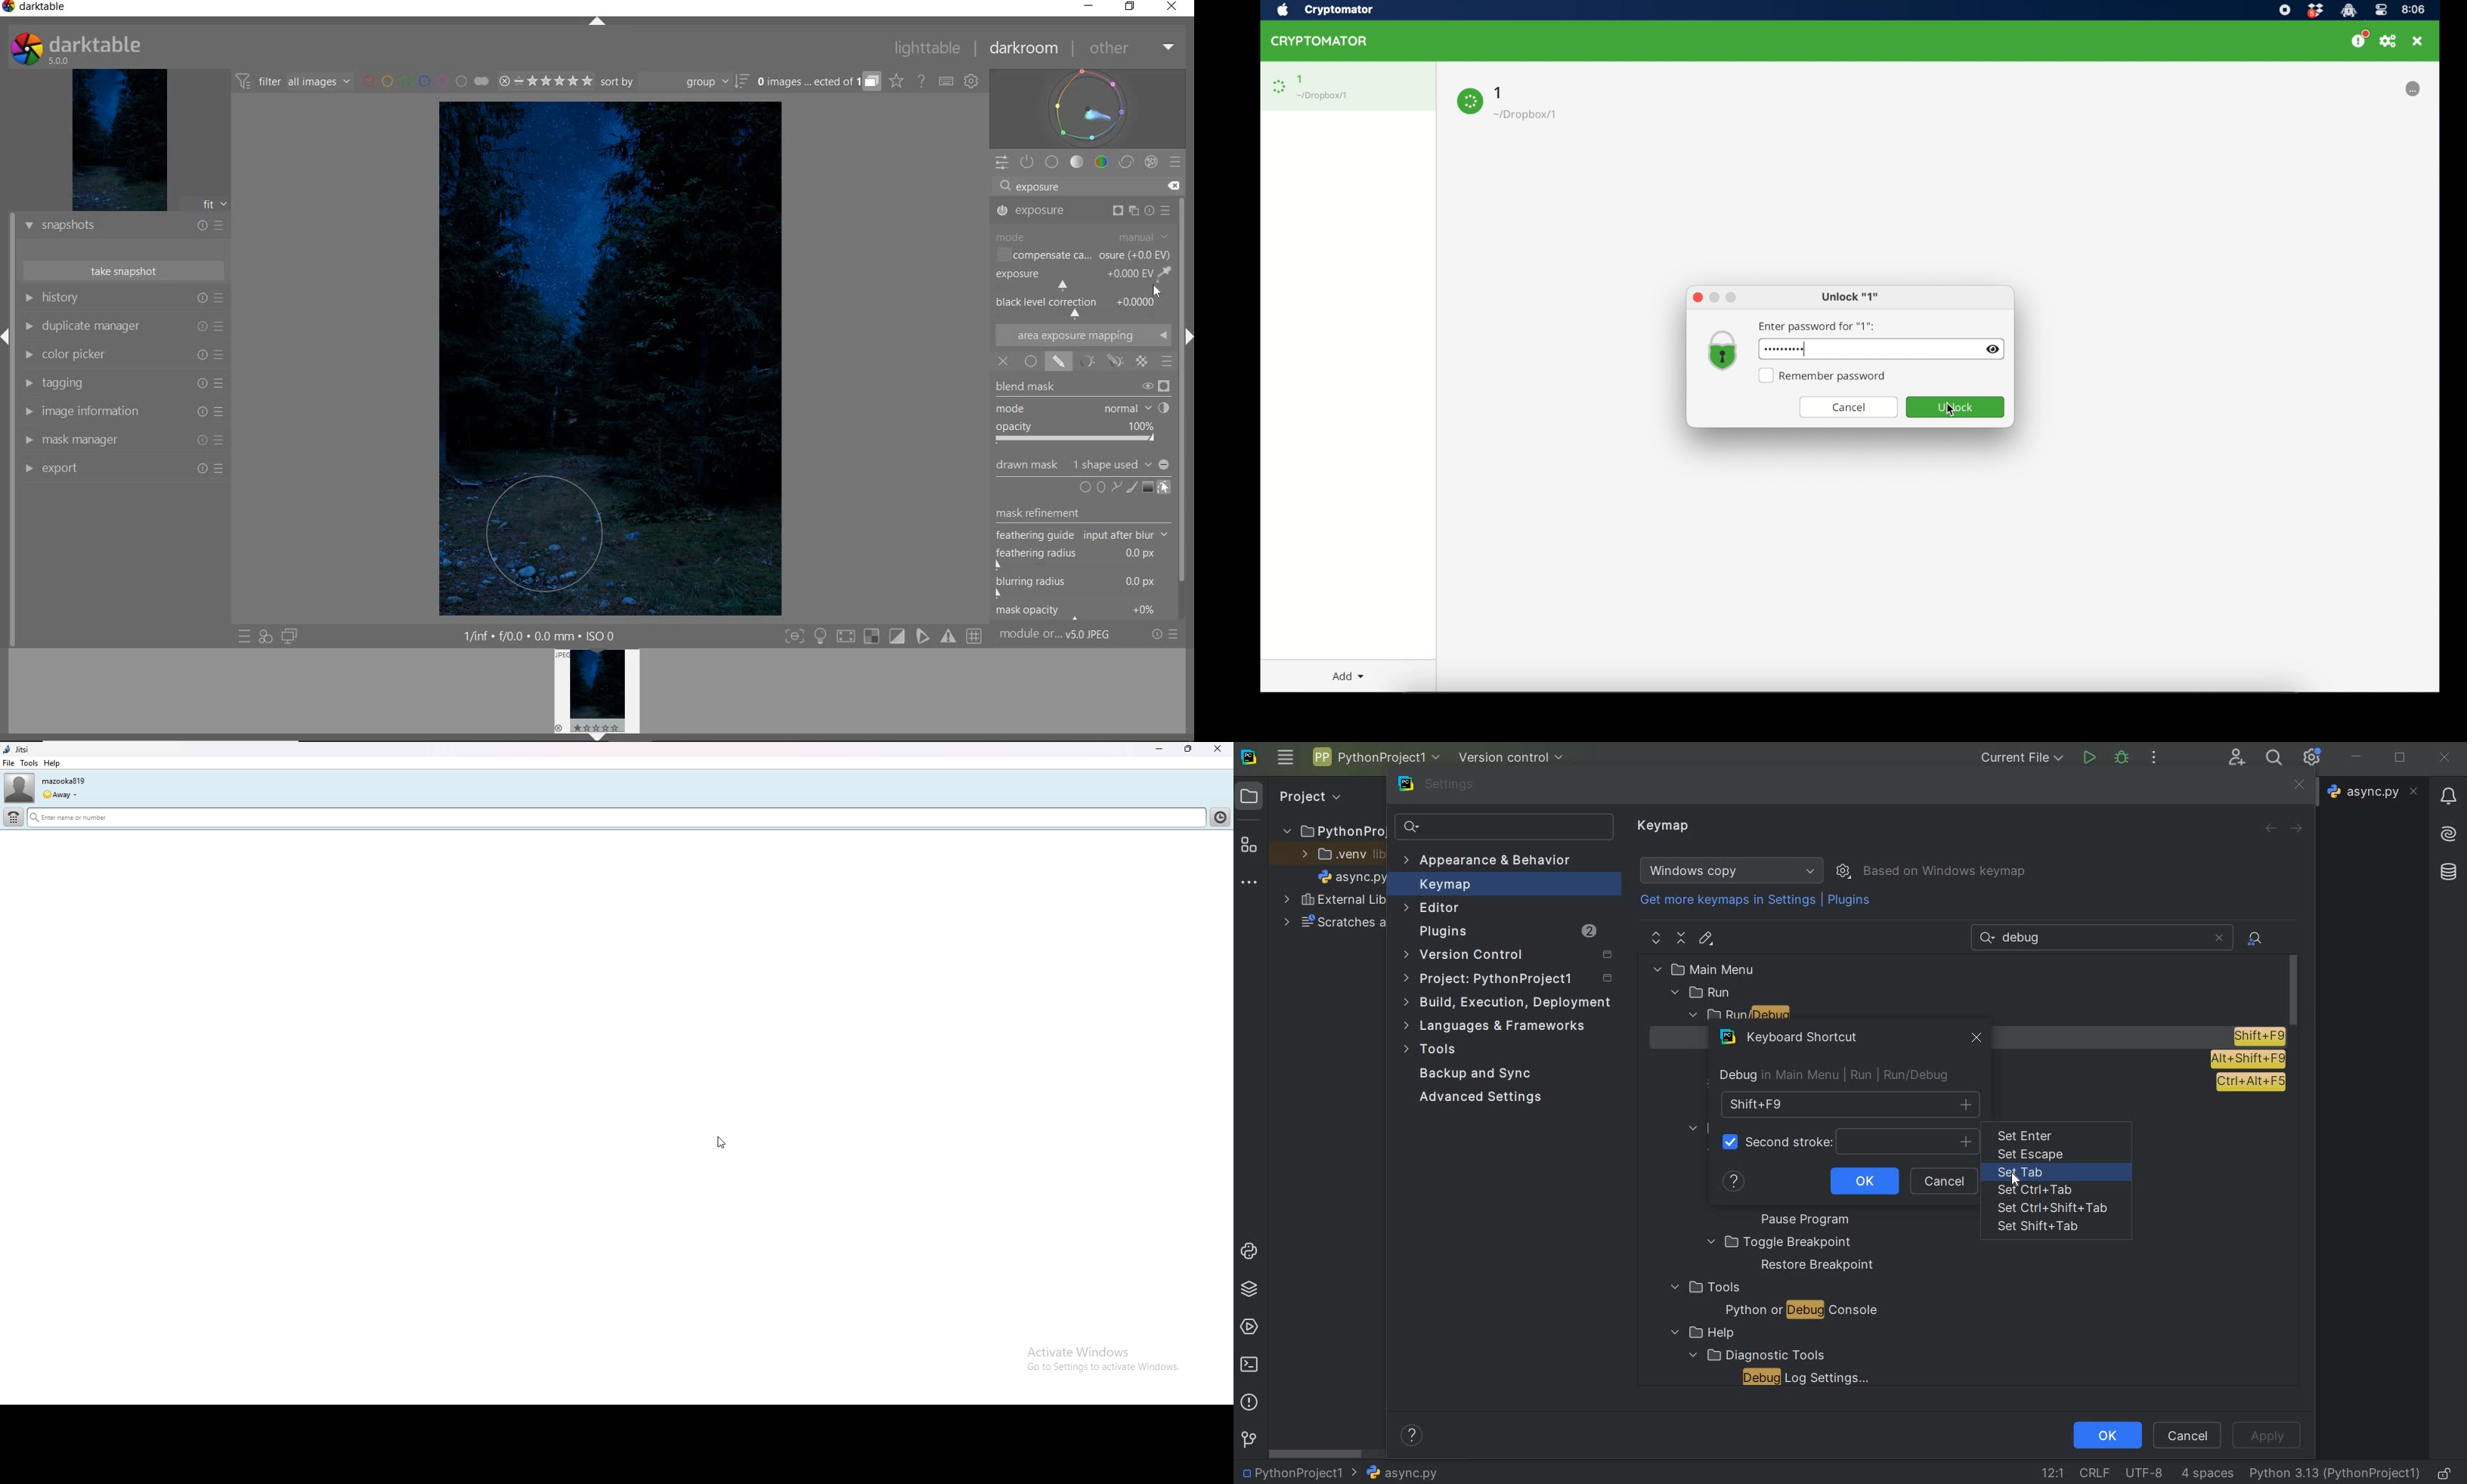 The width and height of the screenshot is (2492, 1484). What do you see at coordinates (1090, 6) in the screenshot?
I see `MINIMIZE` at bounding box center [1090, 6].